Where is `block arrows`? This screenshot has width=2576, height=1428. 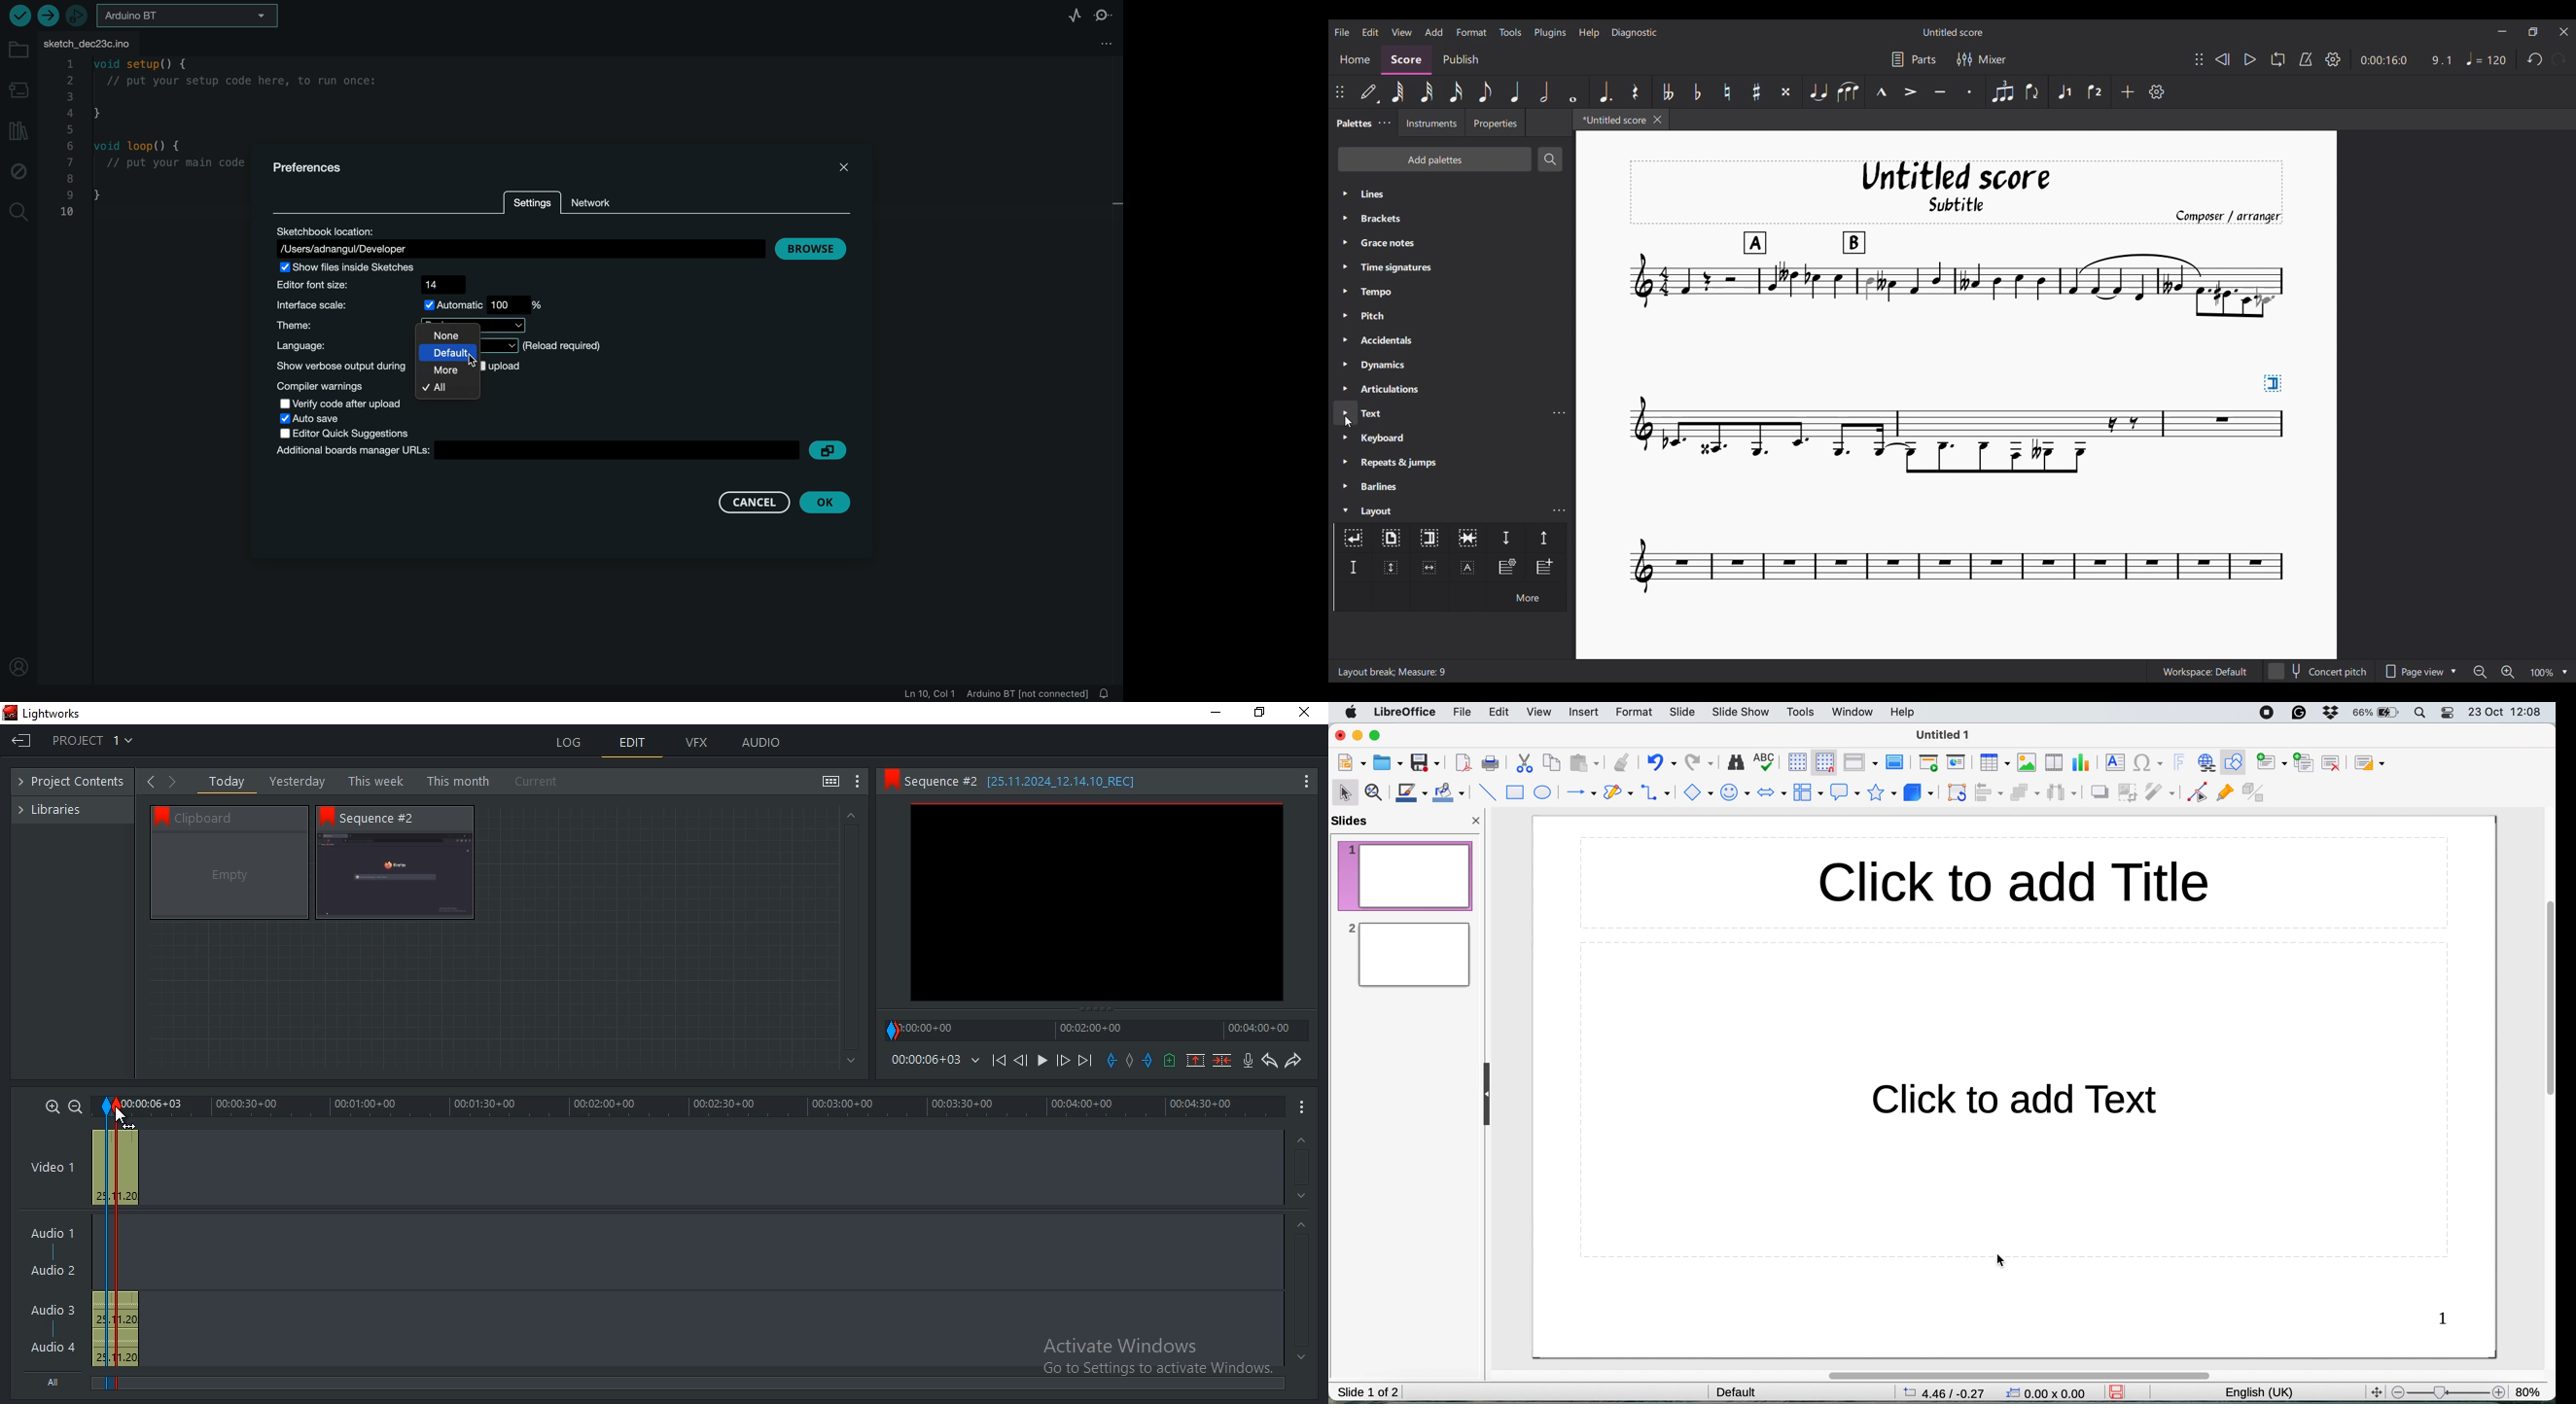
block arrows is located at coordinates (1772, 794).